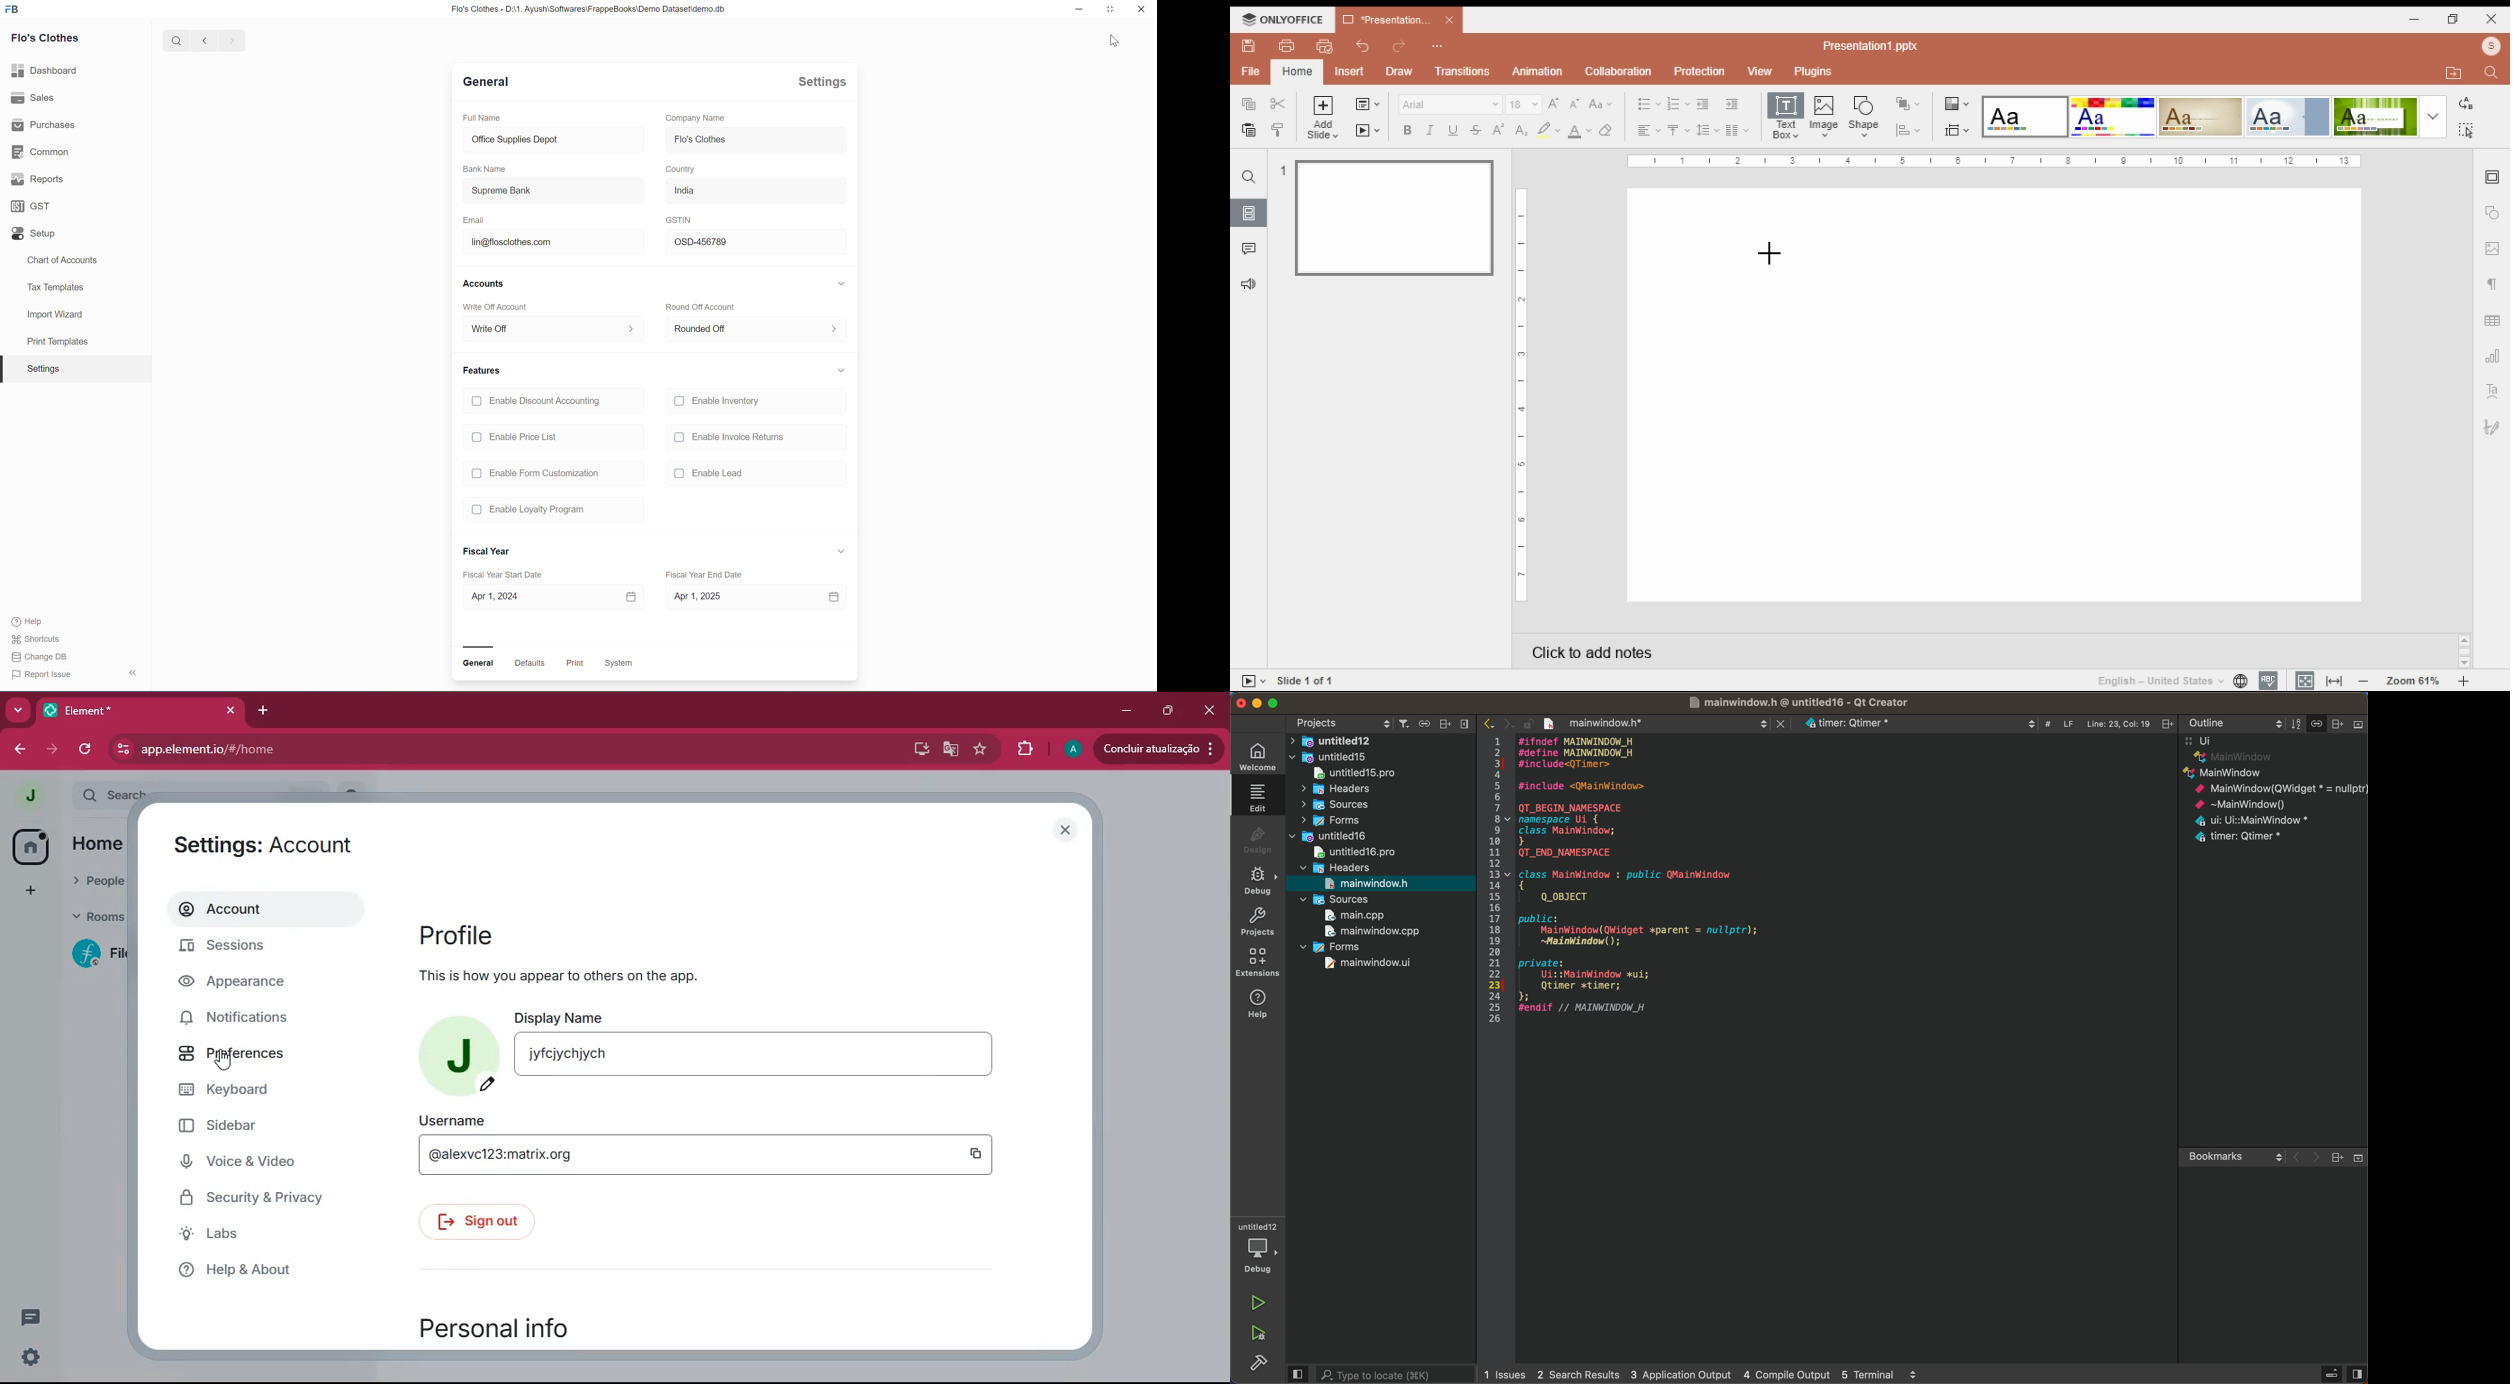 This screenshot has height=1400, width=2520. Describe the element at coordinates (1909, 103) in the screenshot. I see `arrange shapes` at that location.